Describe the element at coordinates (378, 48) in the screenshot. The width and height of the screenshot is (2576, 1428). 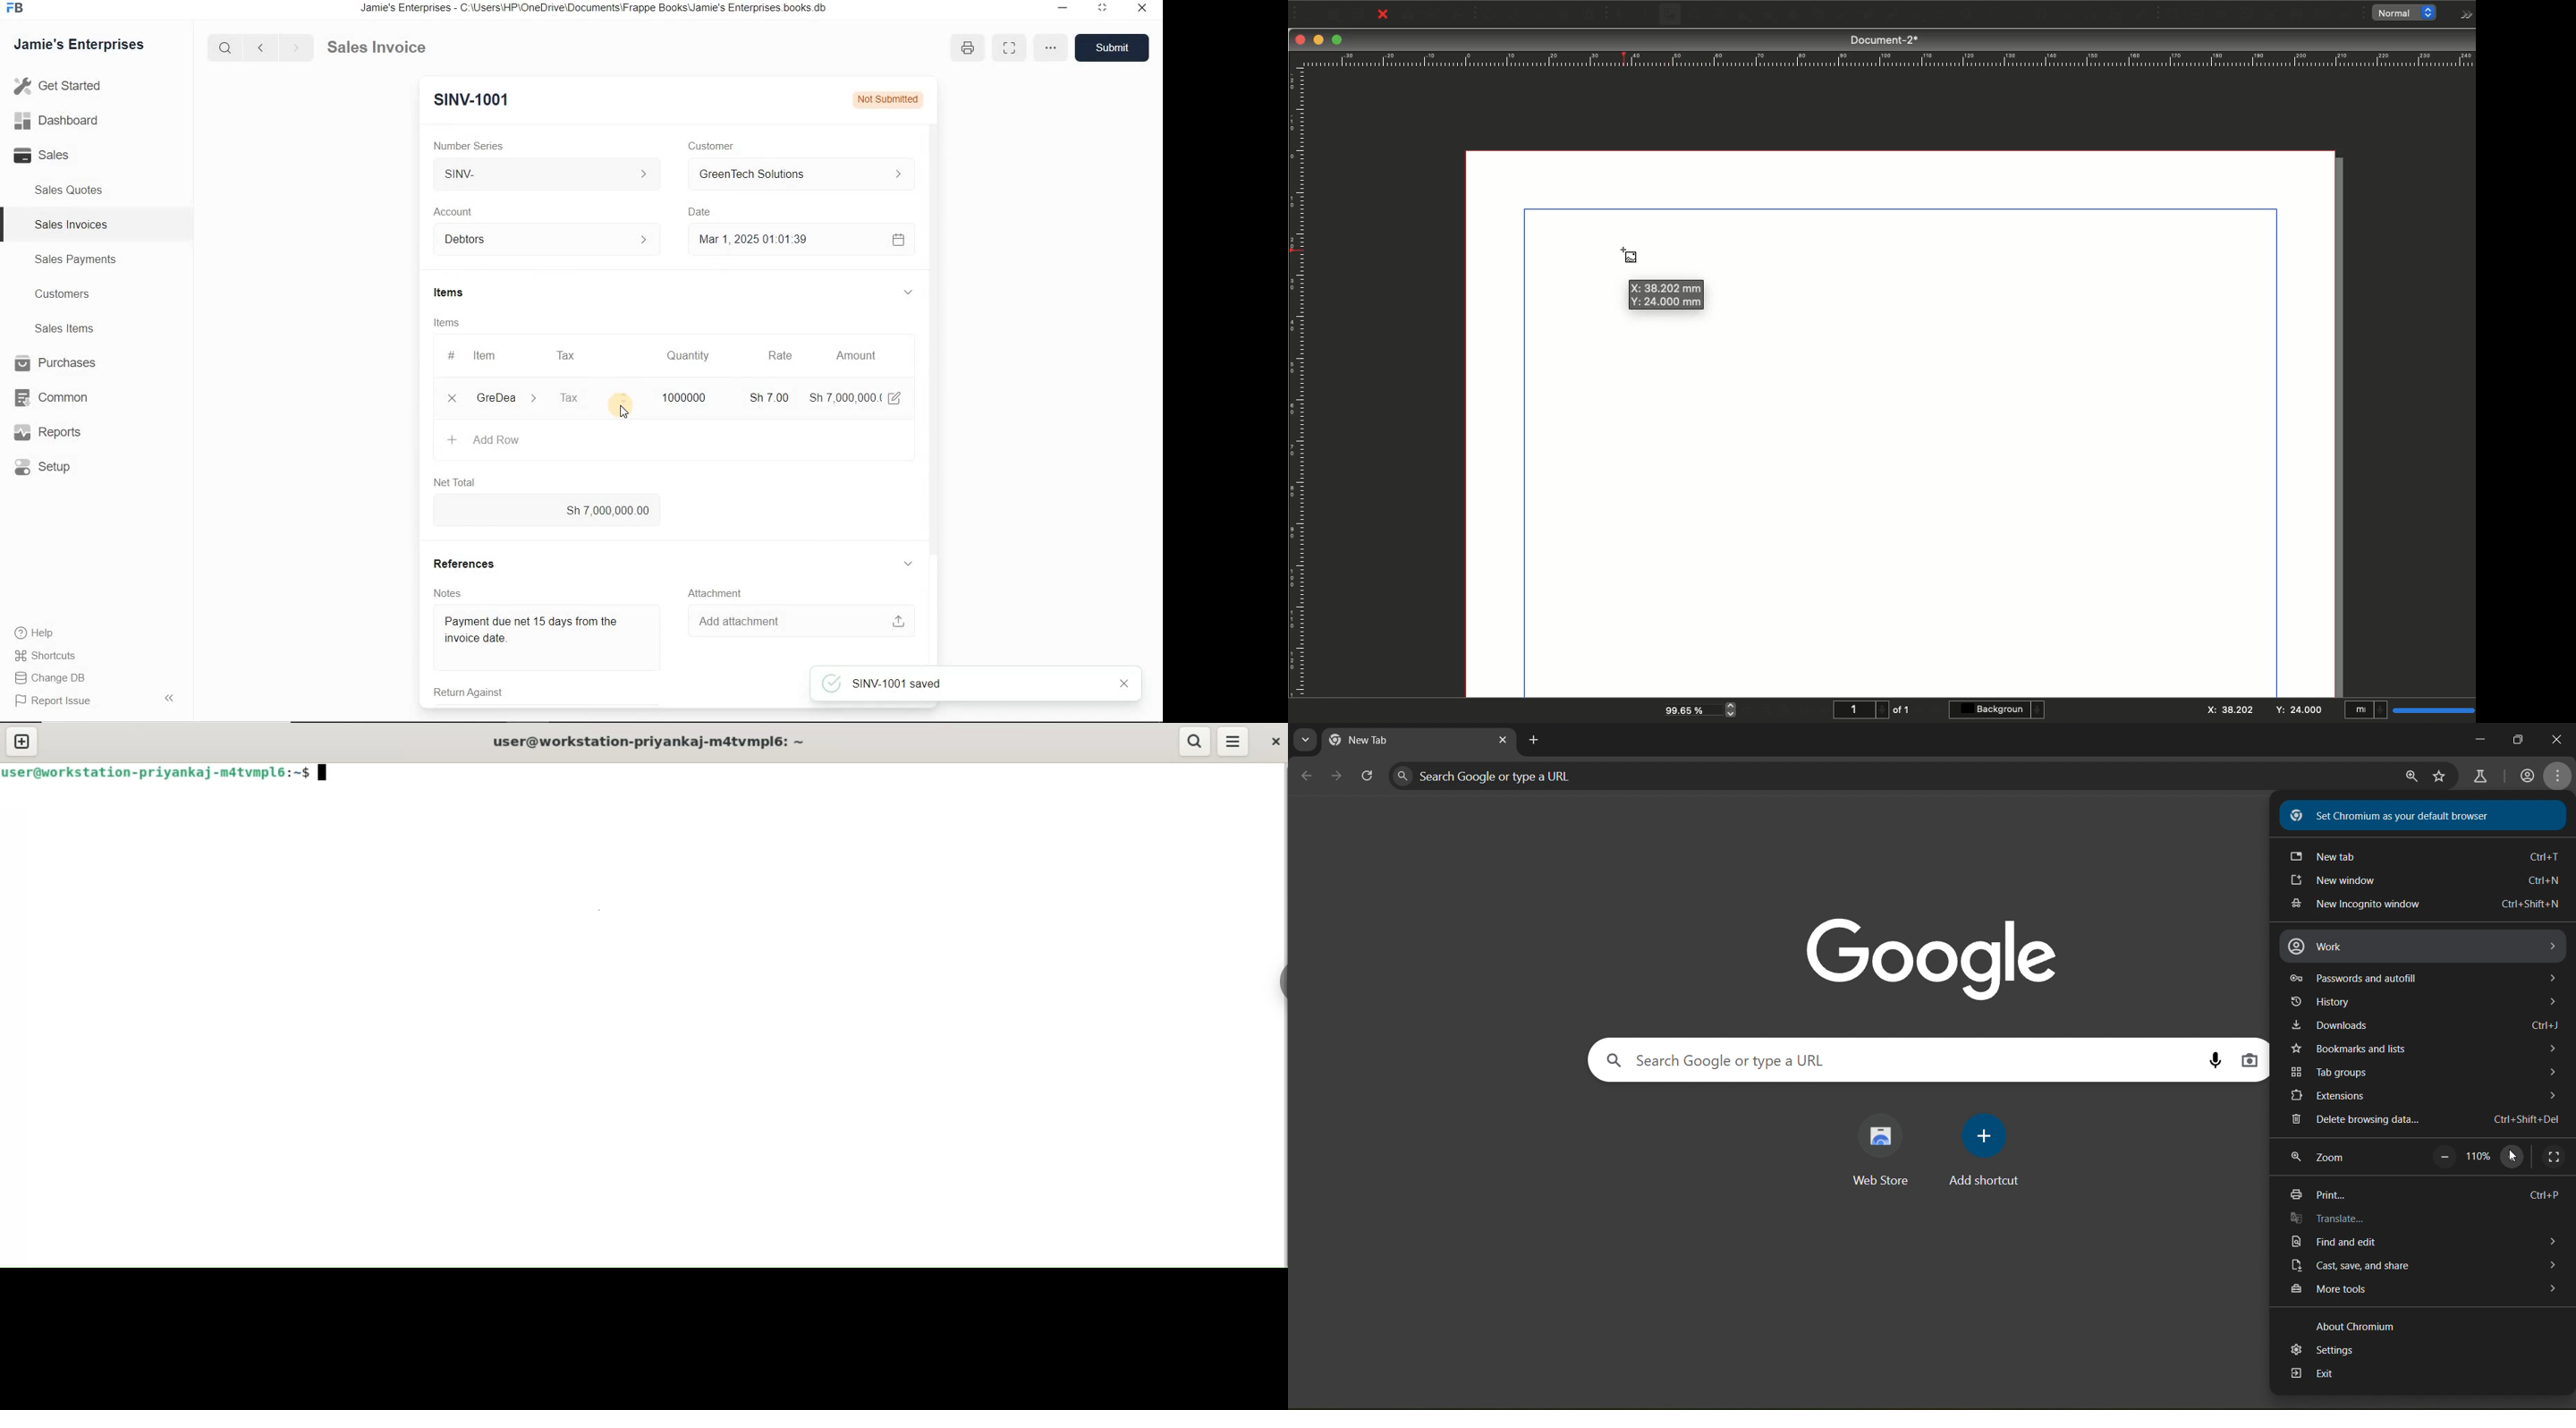
I see `Sales Invoice` at that location.